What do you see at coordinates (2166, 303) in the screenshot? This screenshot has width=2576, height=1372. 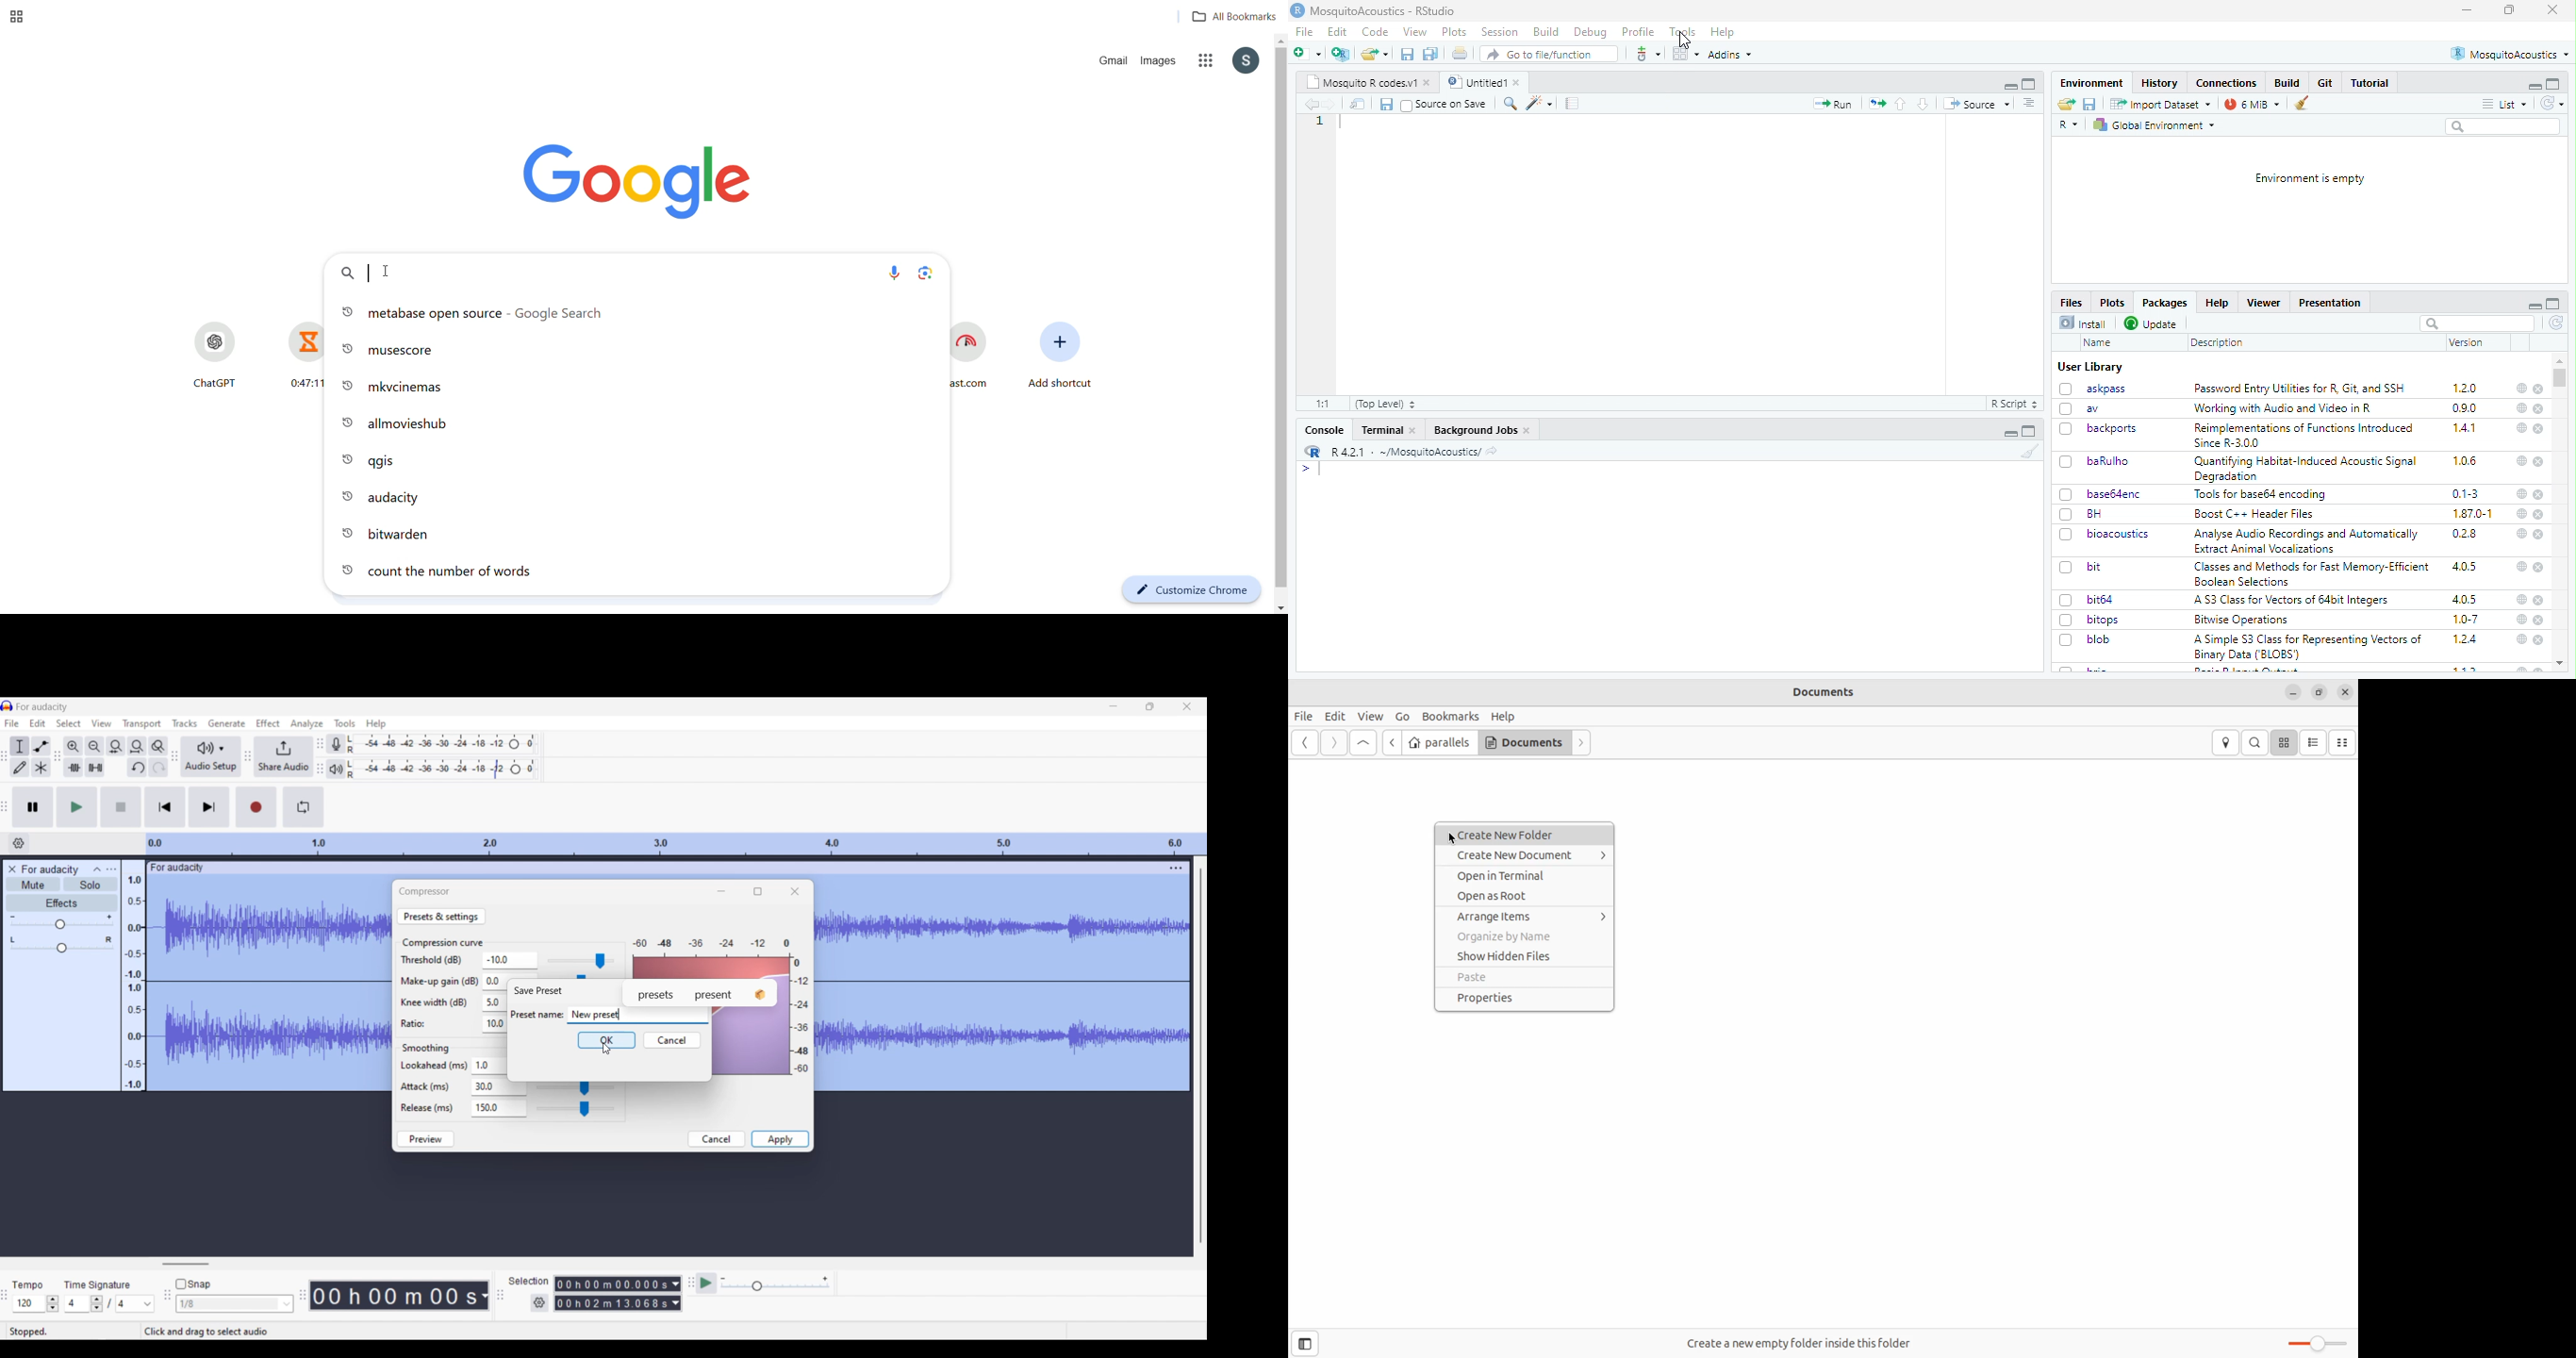 I see `Packages` at bounding box center [2166, 303].